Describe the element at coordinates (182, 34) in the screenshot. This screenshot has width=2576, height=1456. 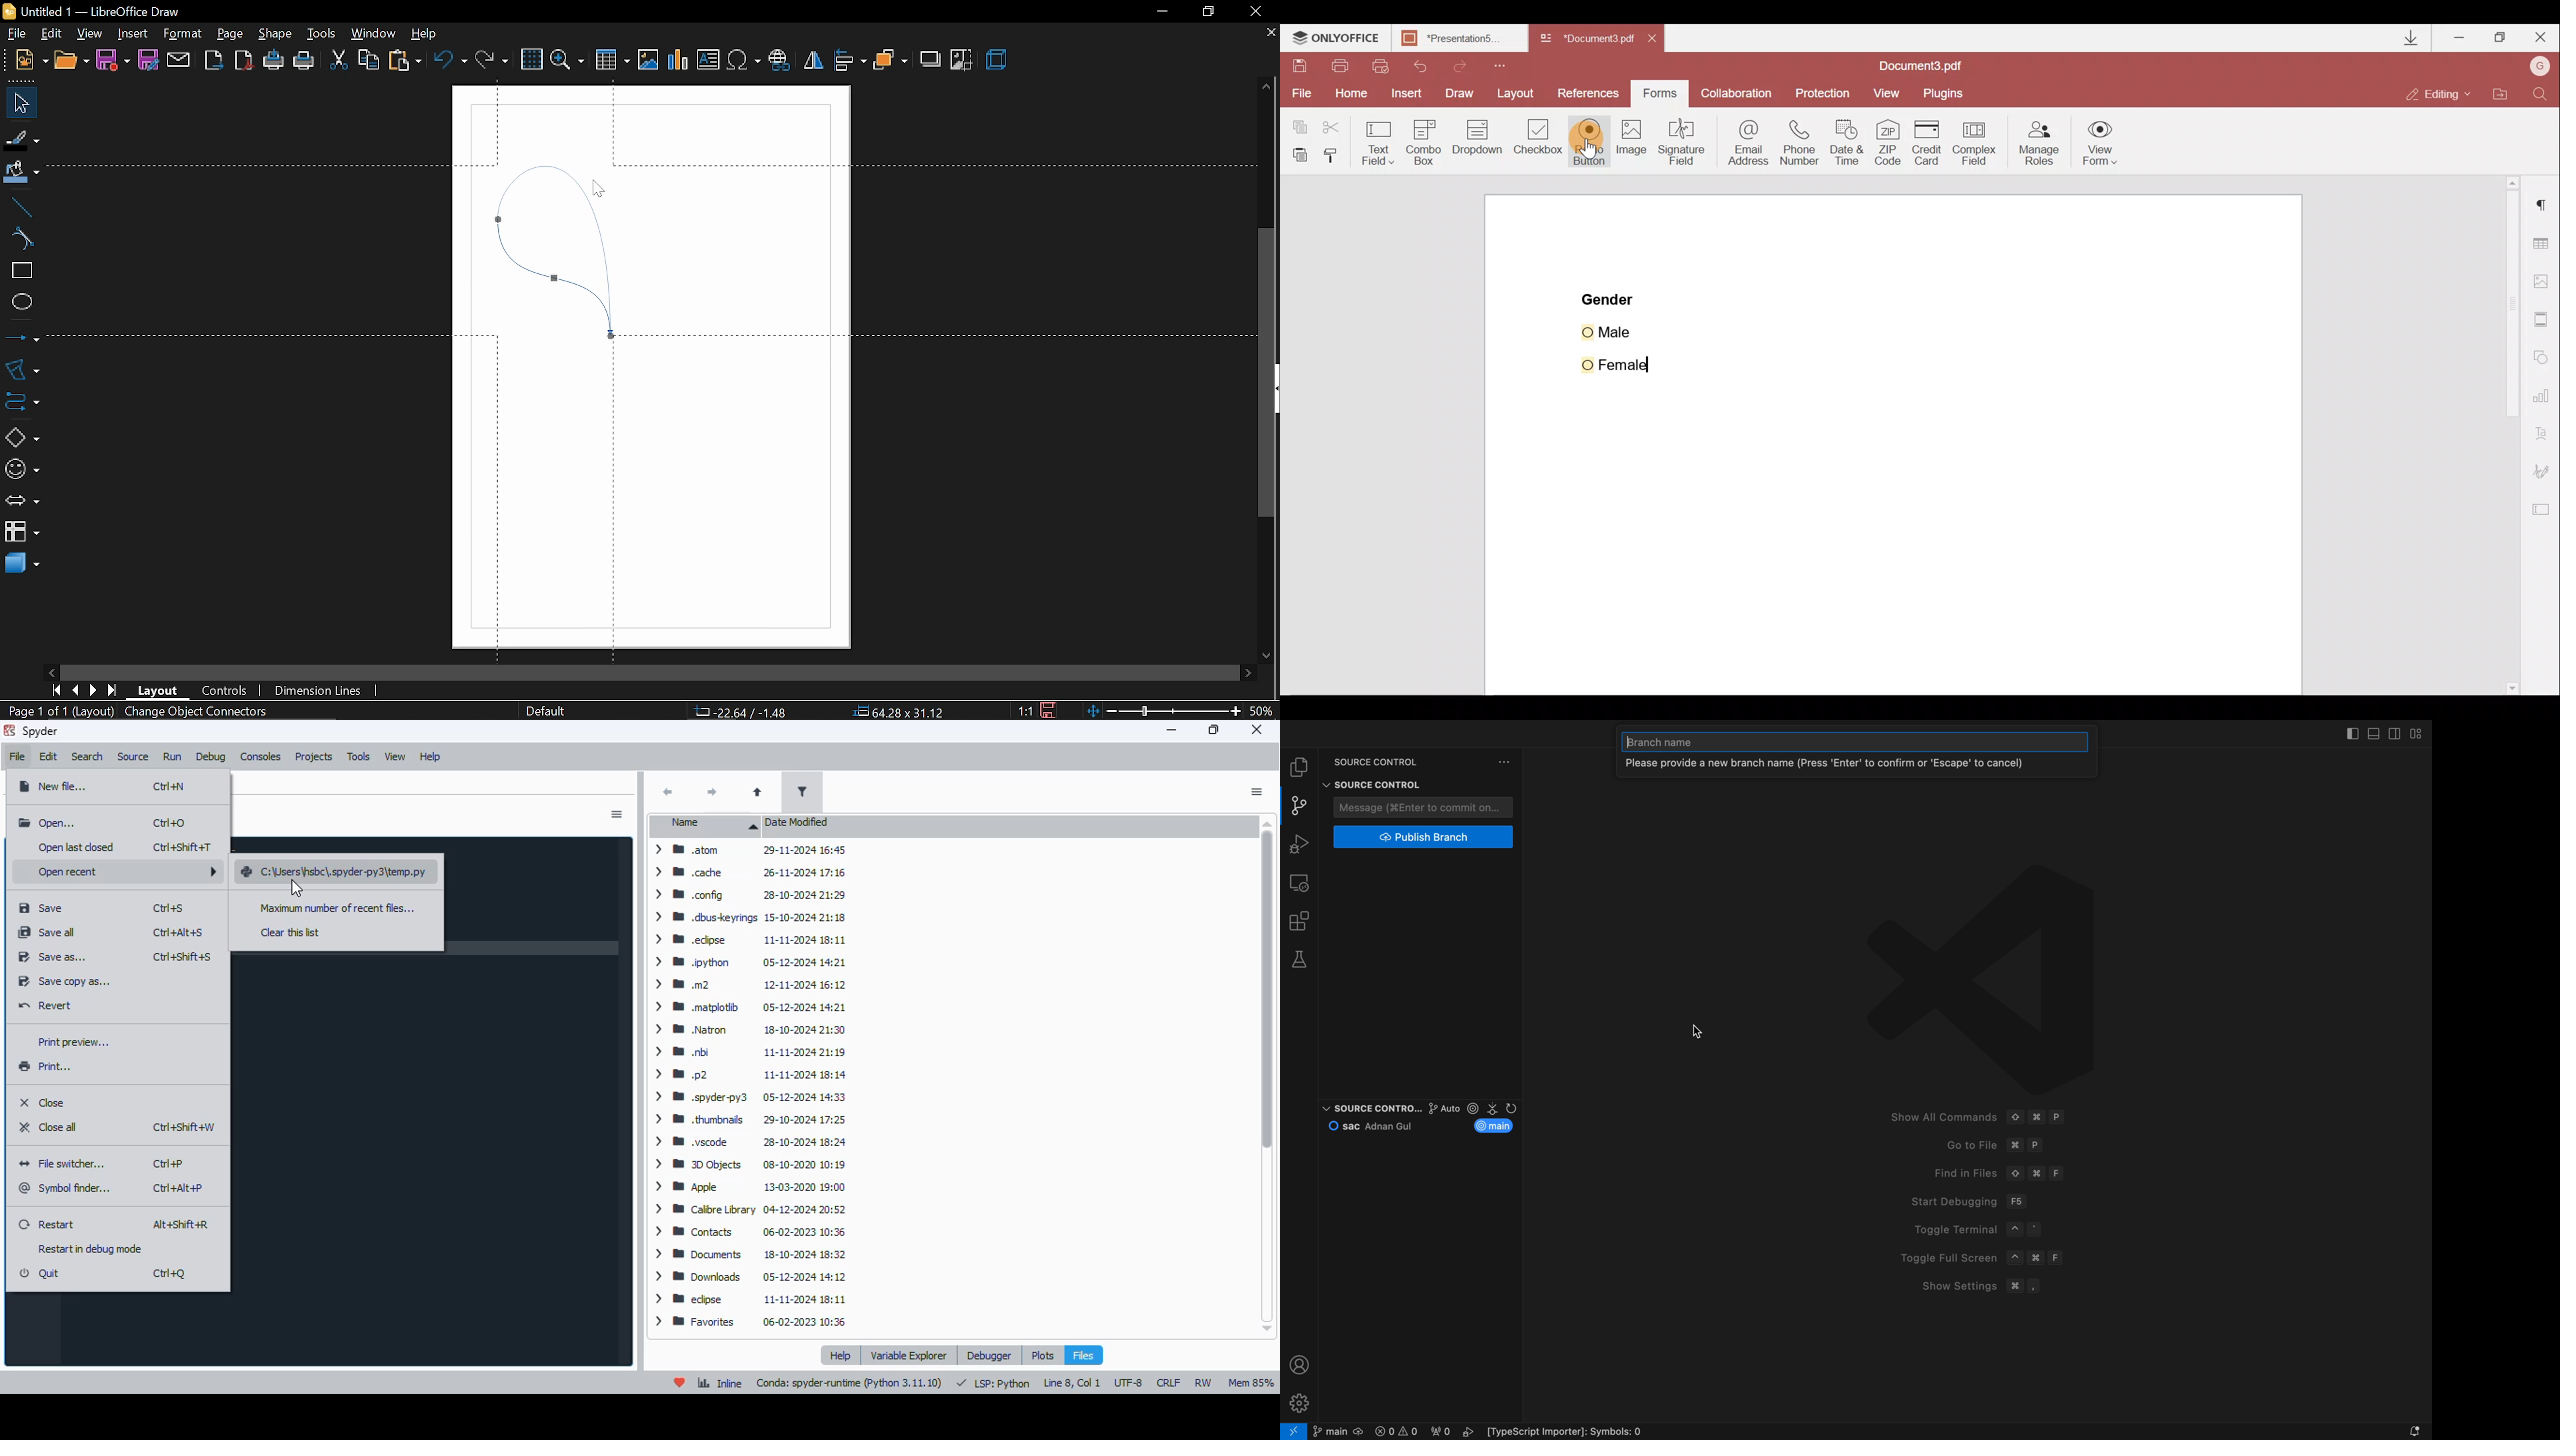
I see `format` at that location.